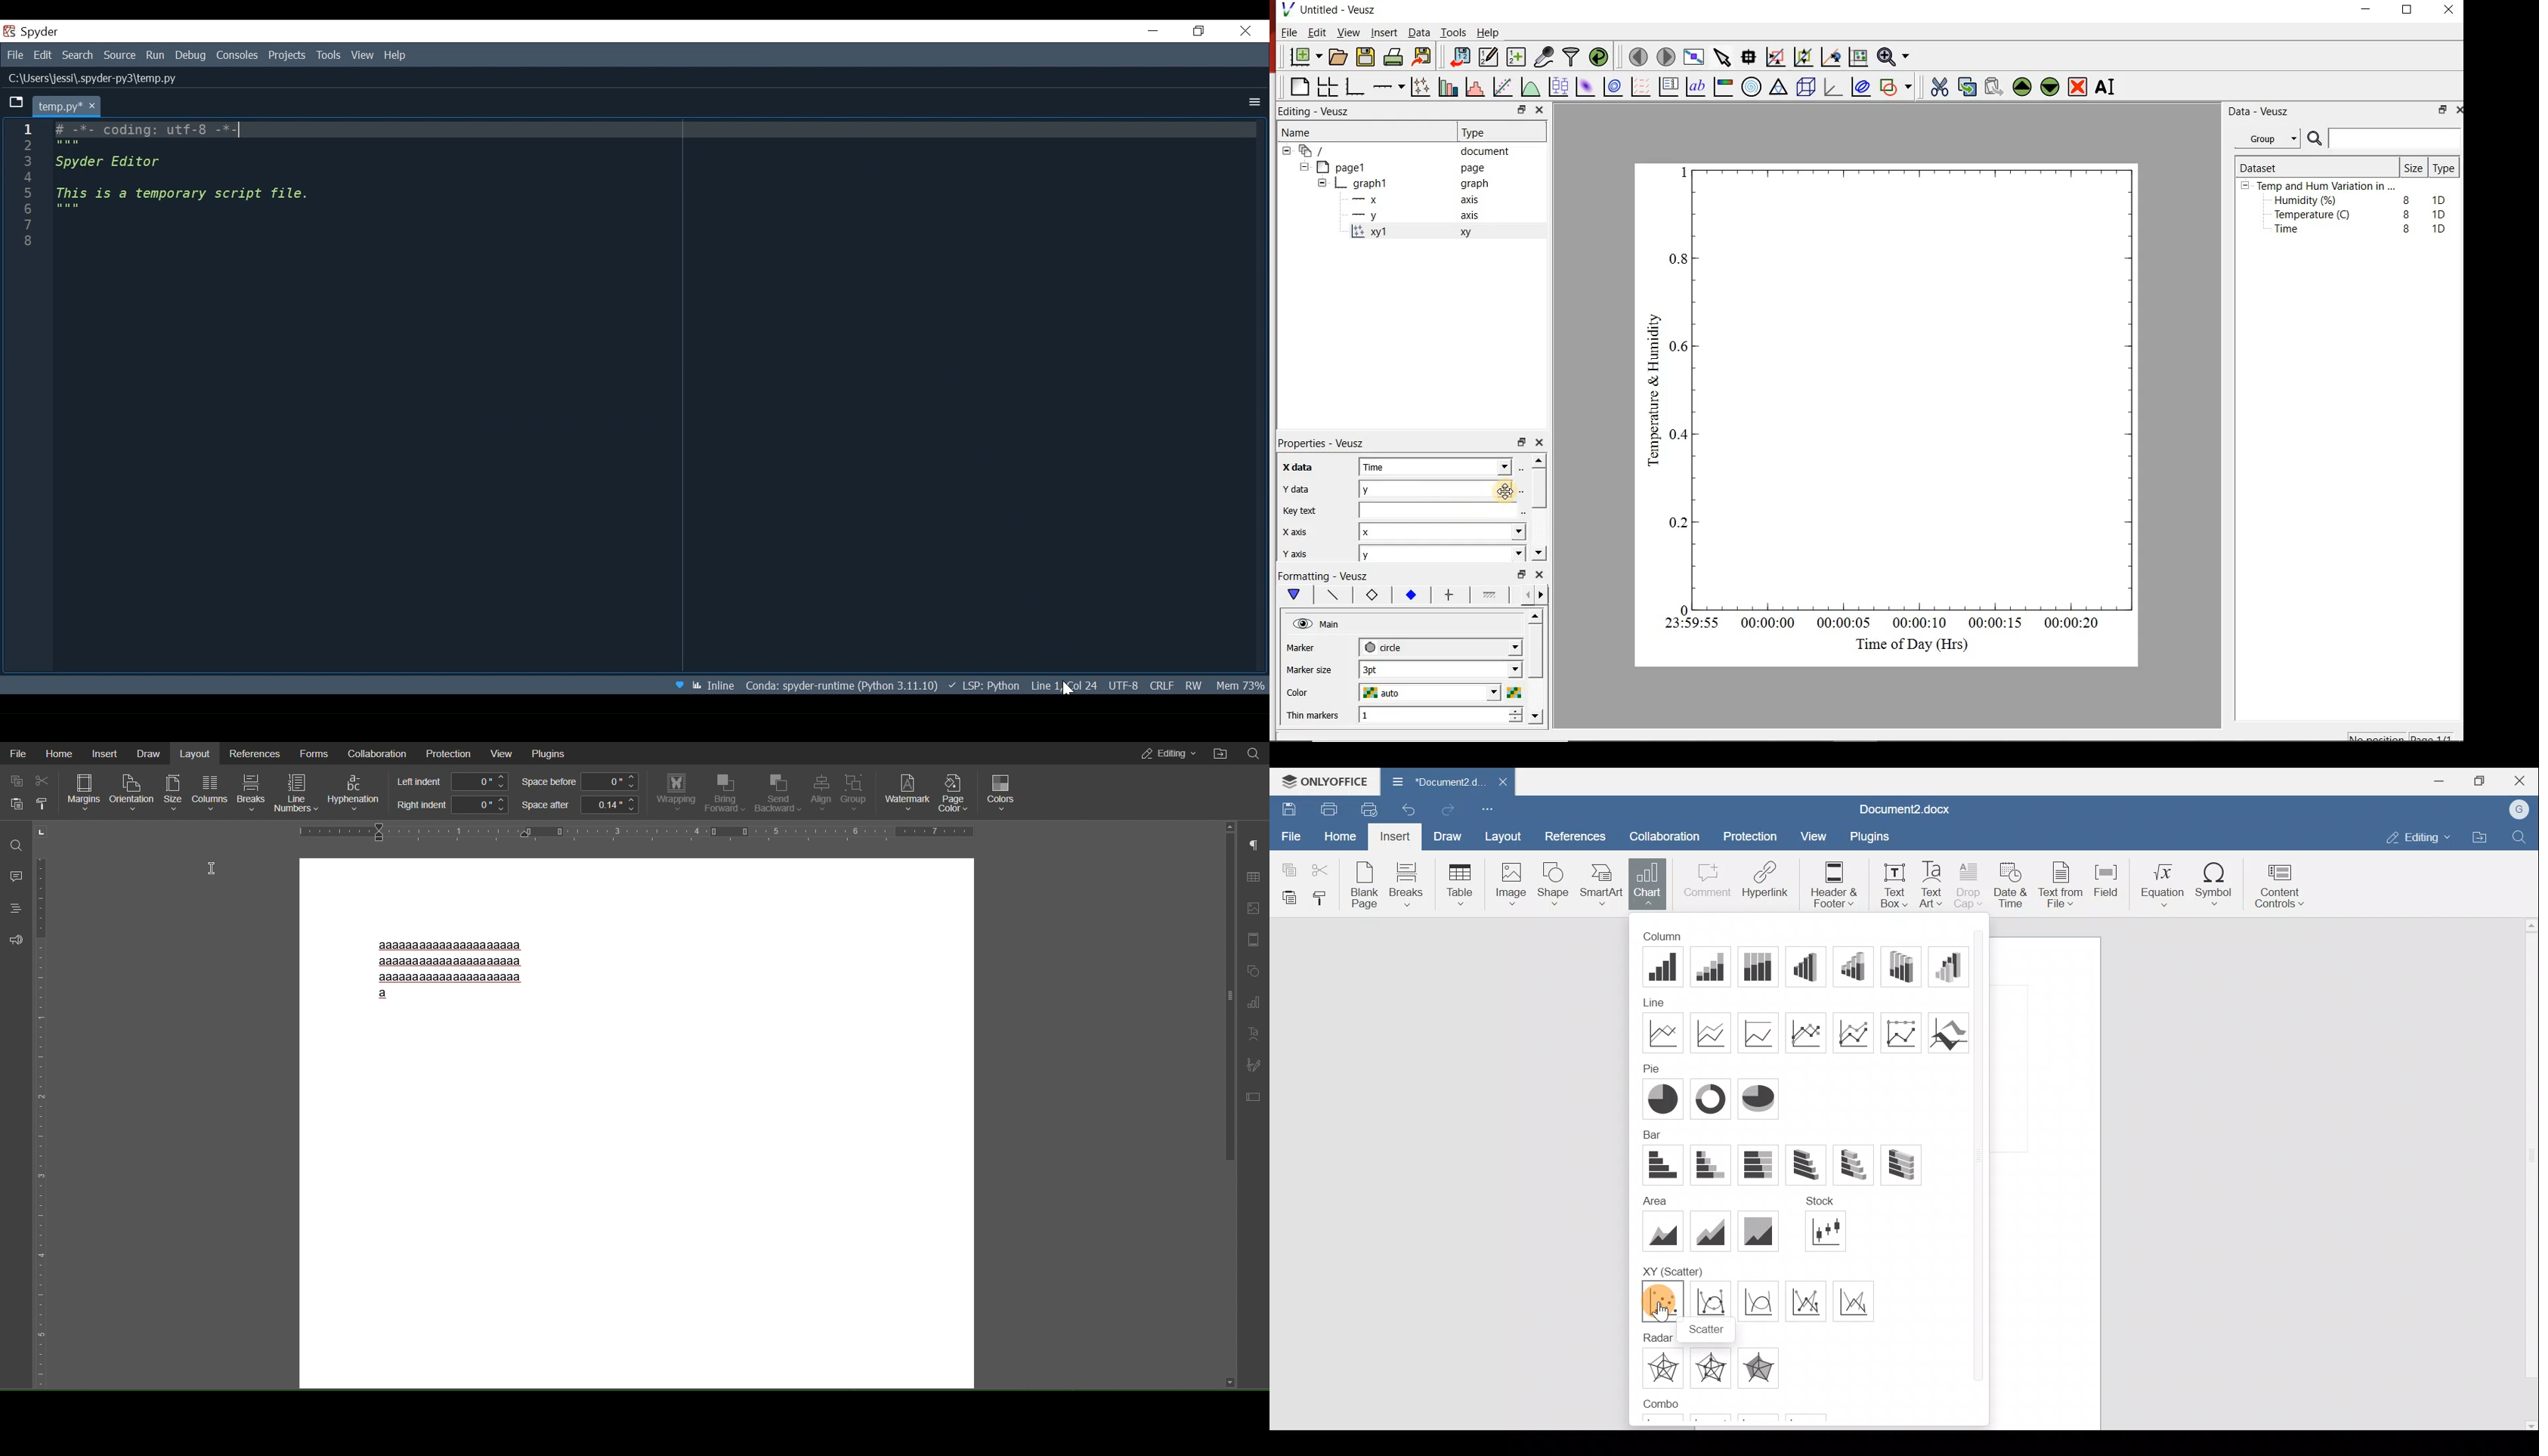 The image size is (2548, 1456). I want to click on Search, so click(15, 843).